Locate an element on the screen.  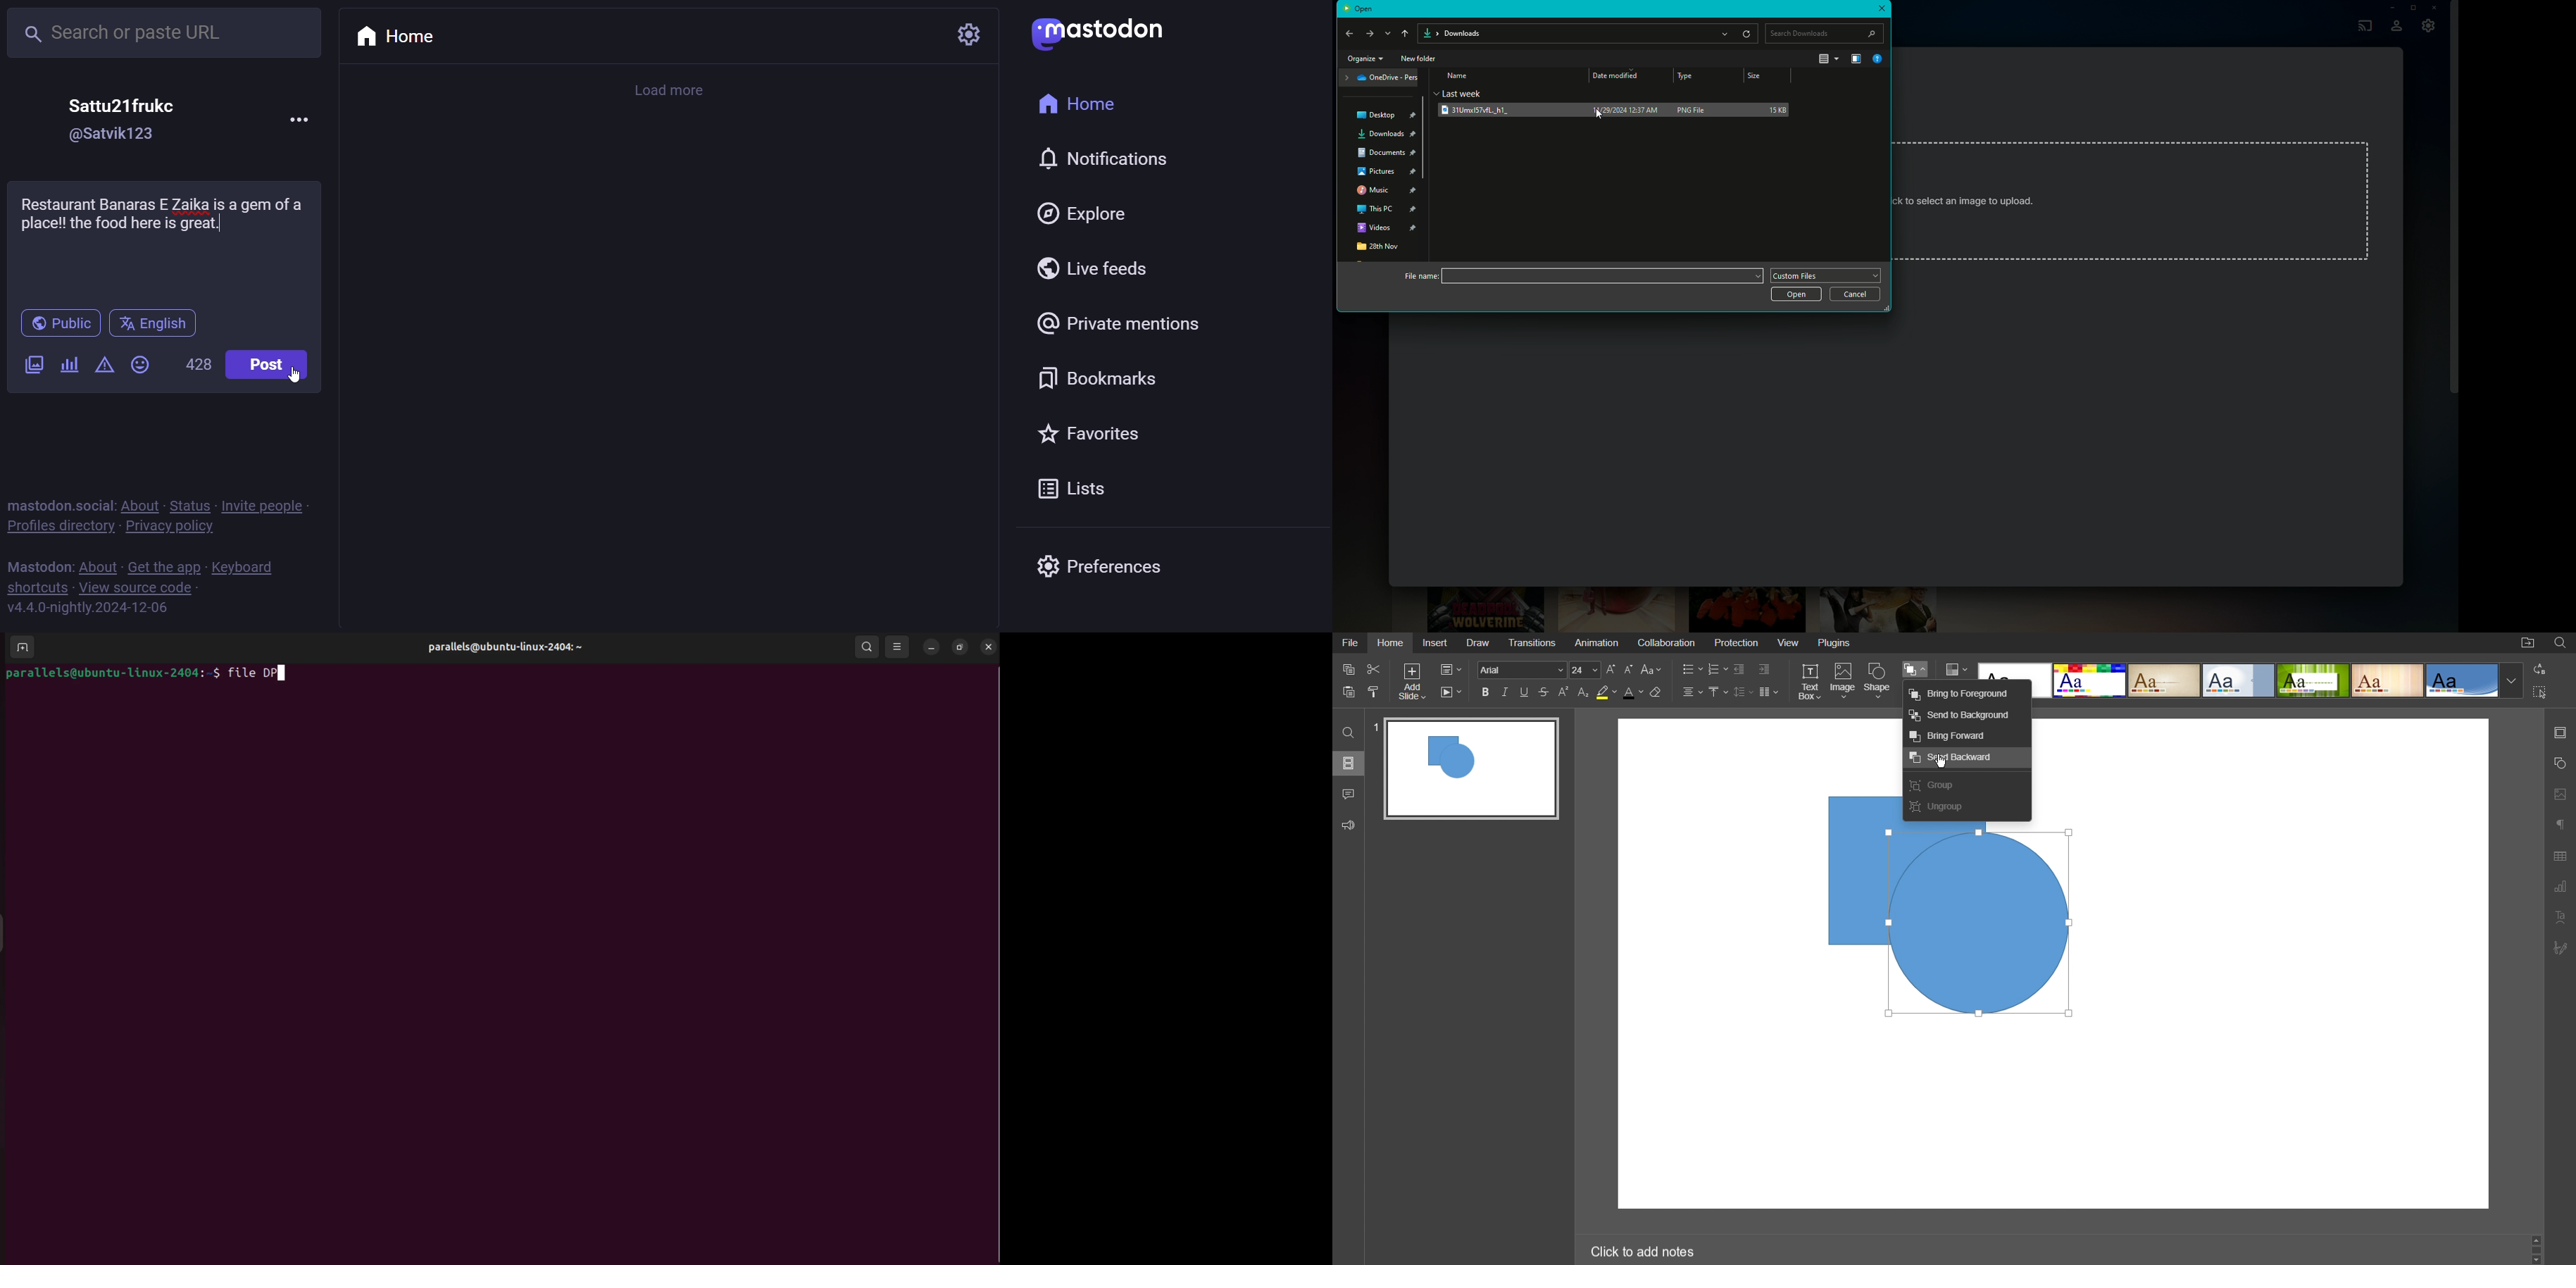
Columns is located at coordinates (1767, 691).